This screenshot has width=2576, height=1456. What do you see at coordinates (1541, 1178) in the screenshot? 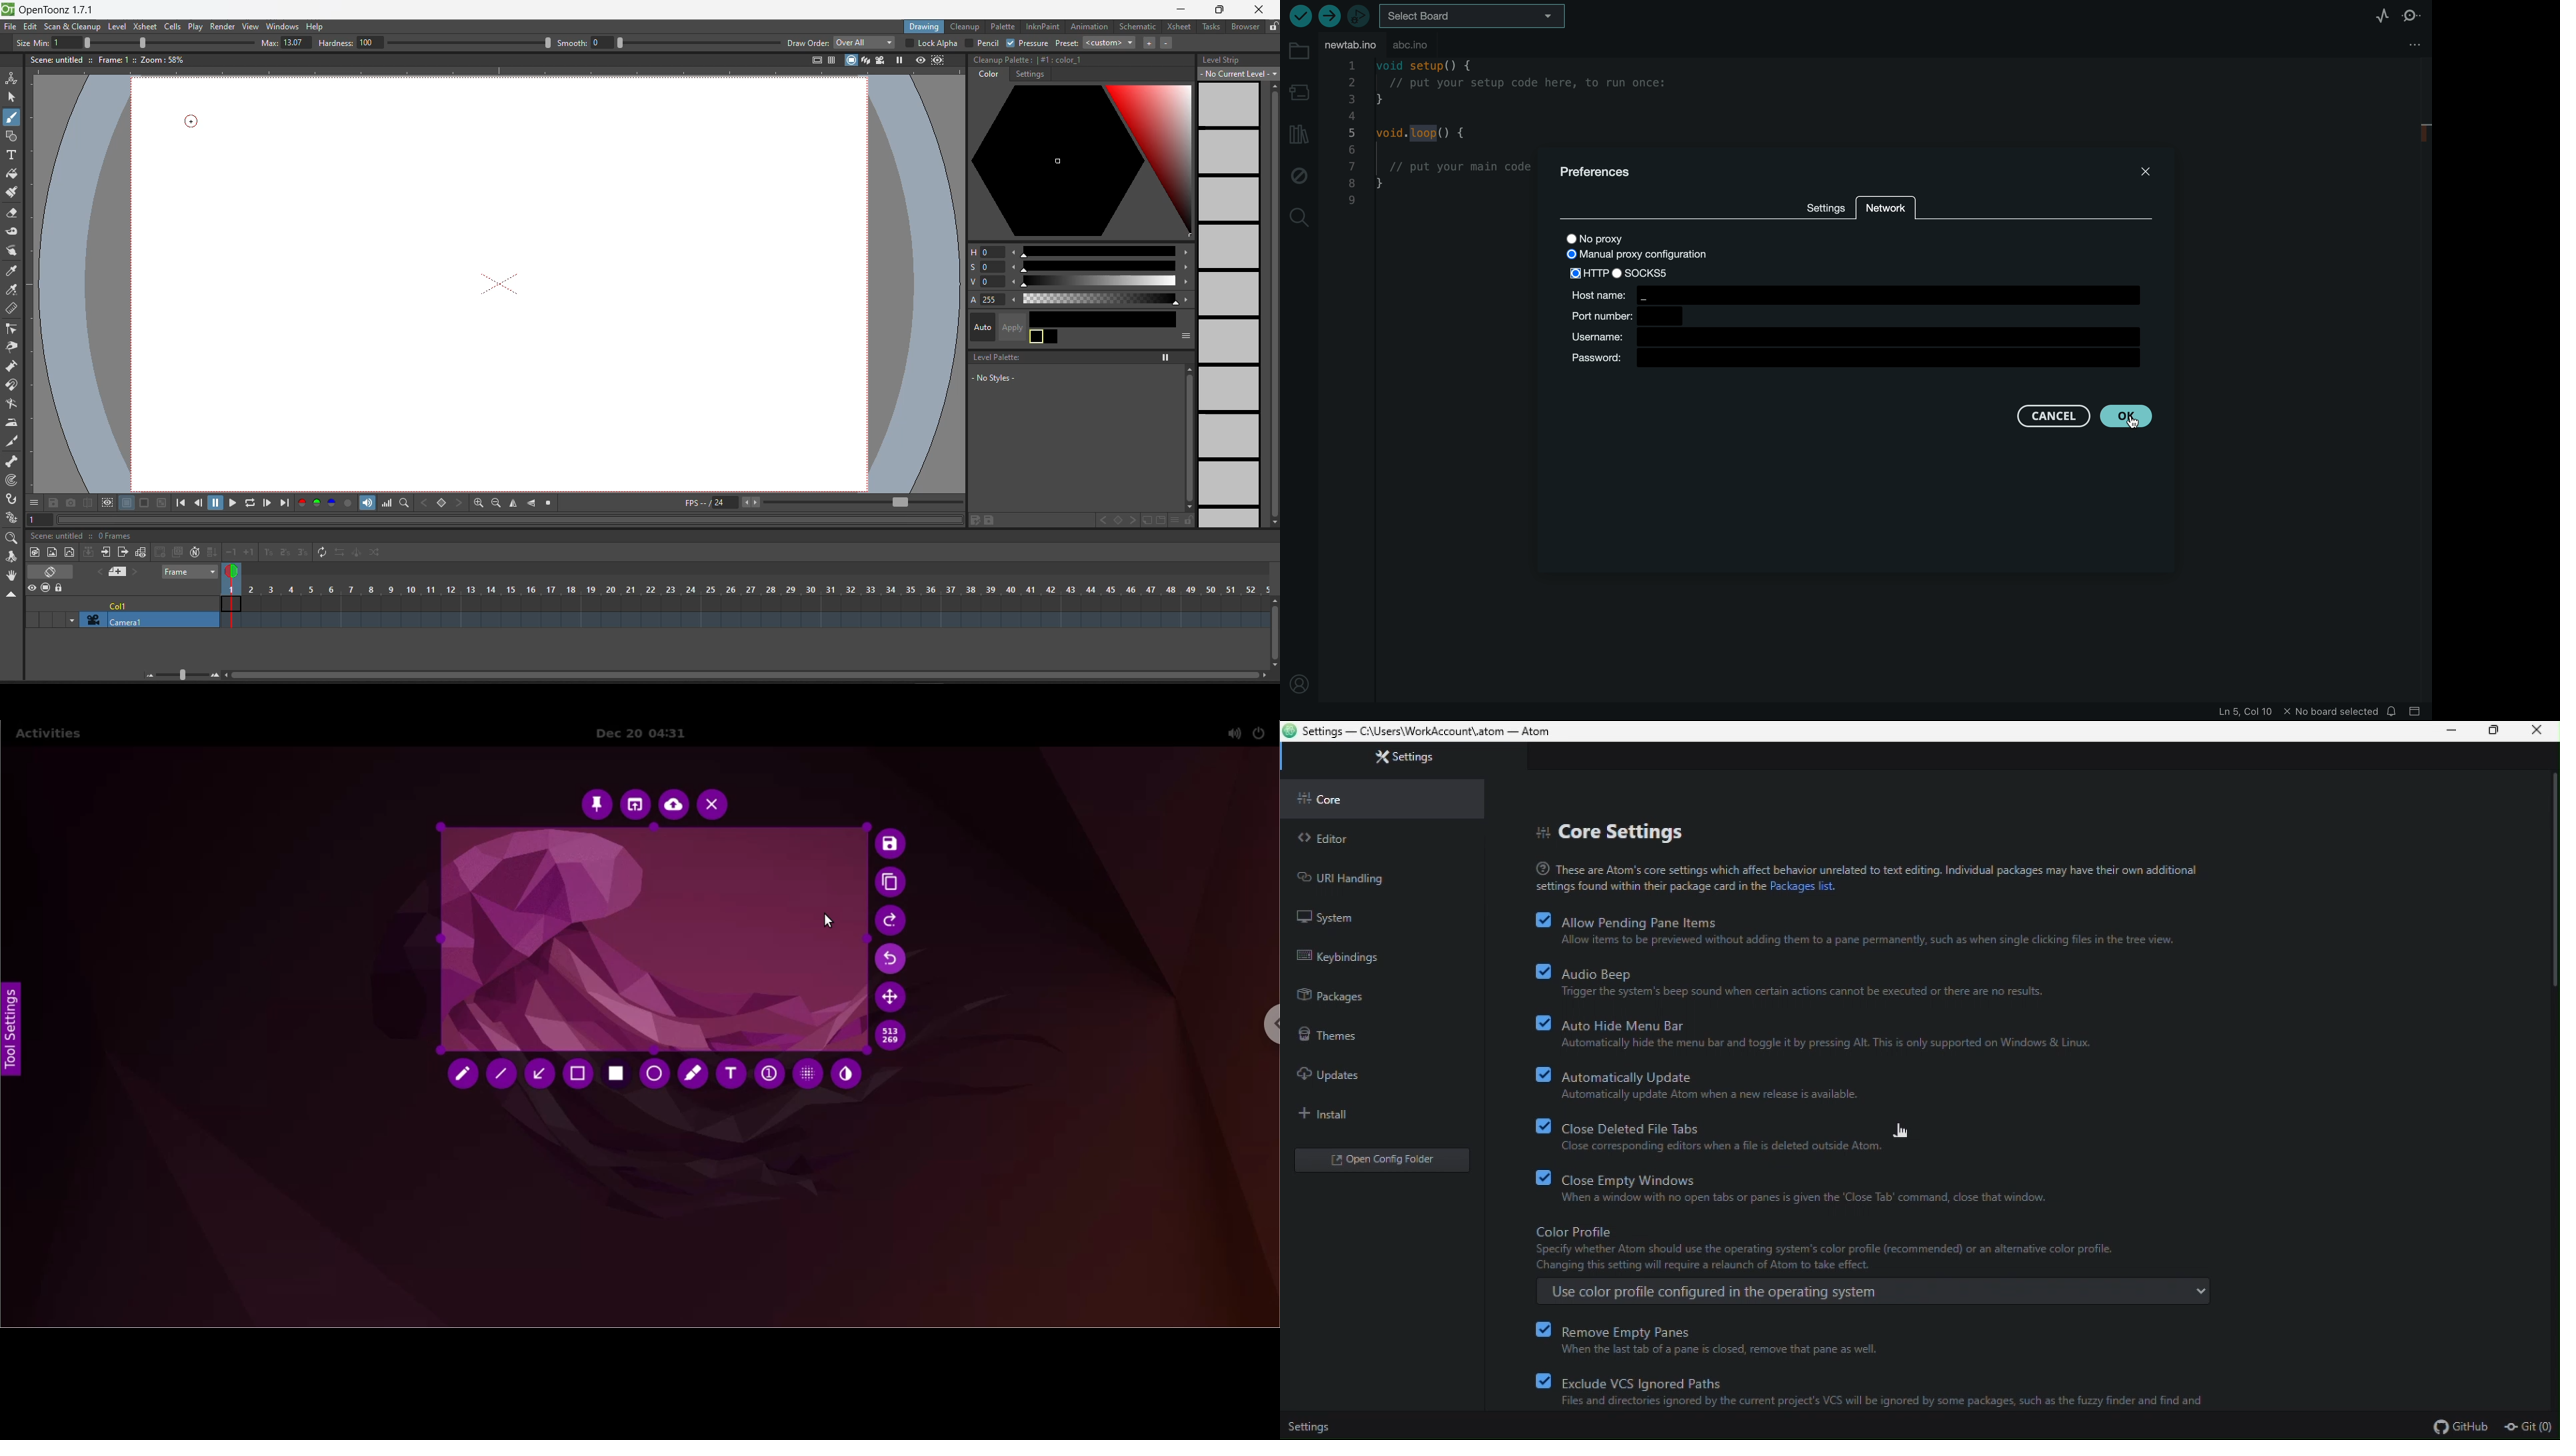
I see `checkbox` at bounding box center [1541, 1178].